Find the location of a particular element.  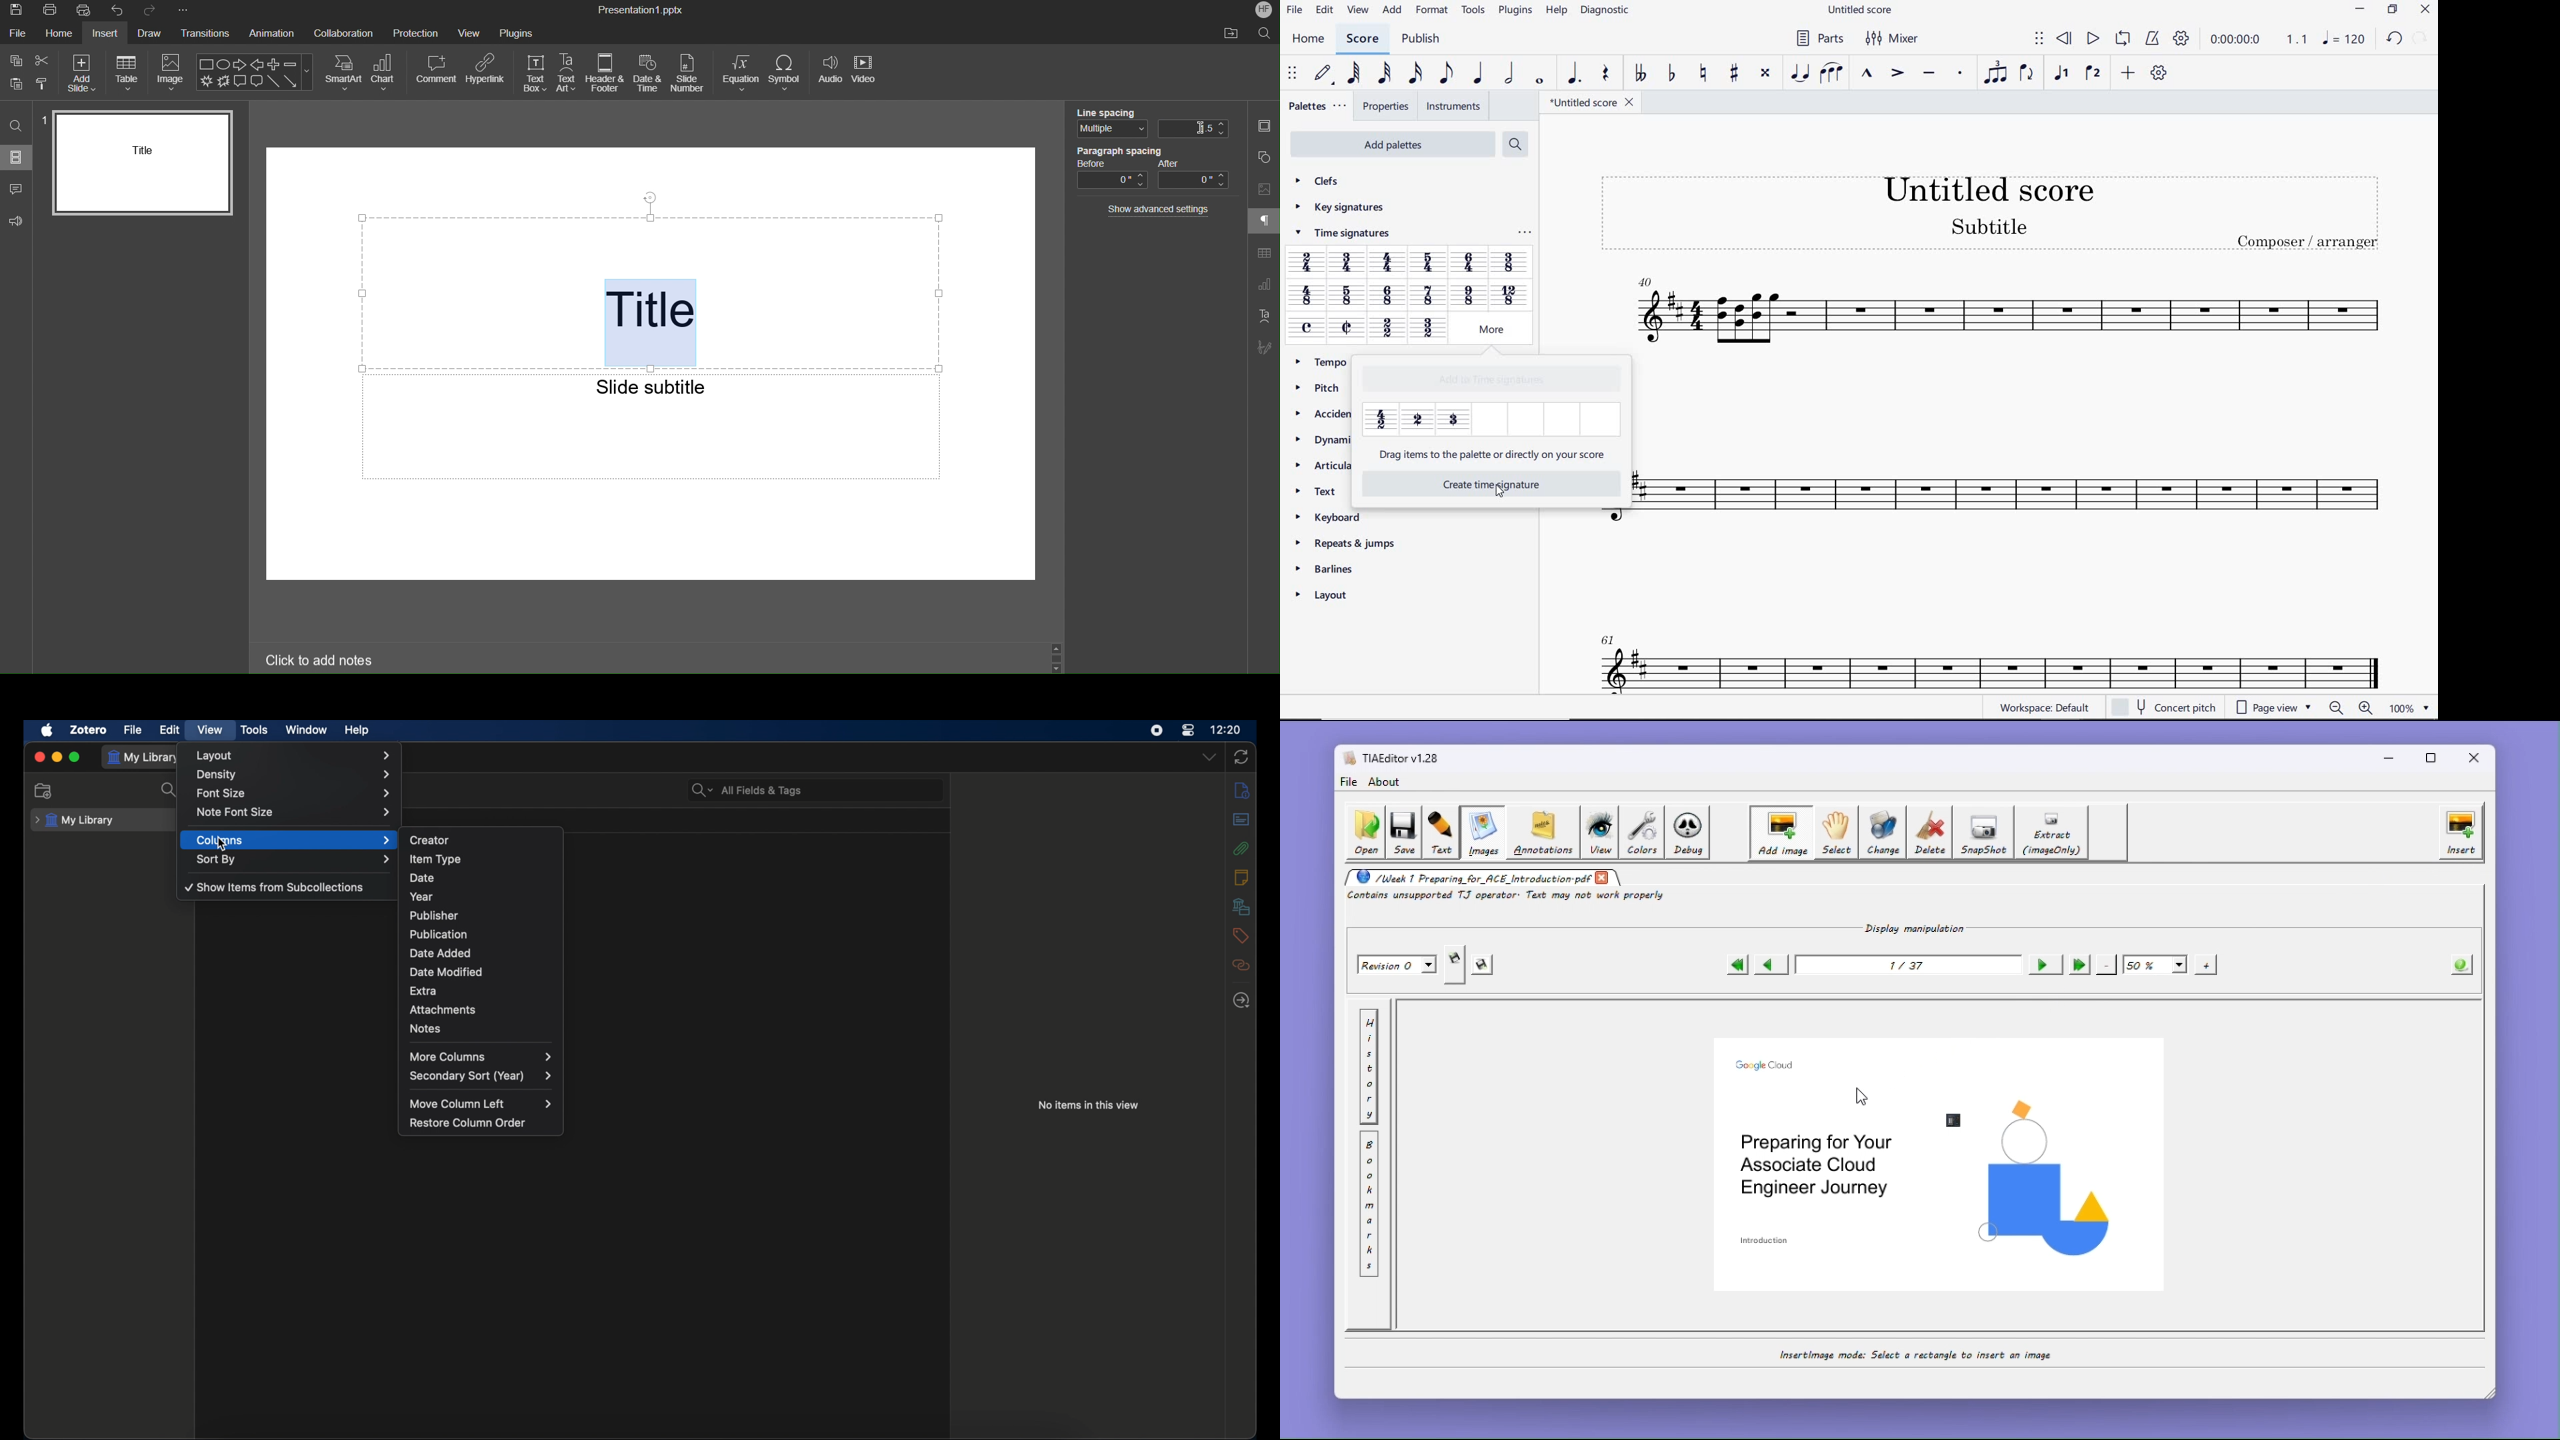

FORMAT is located at coordinates (1432, 10).